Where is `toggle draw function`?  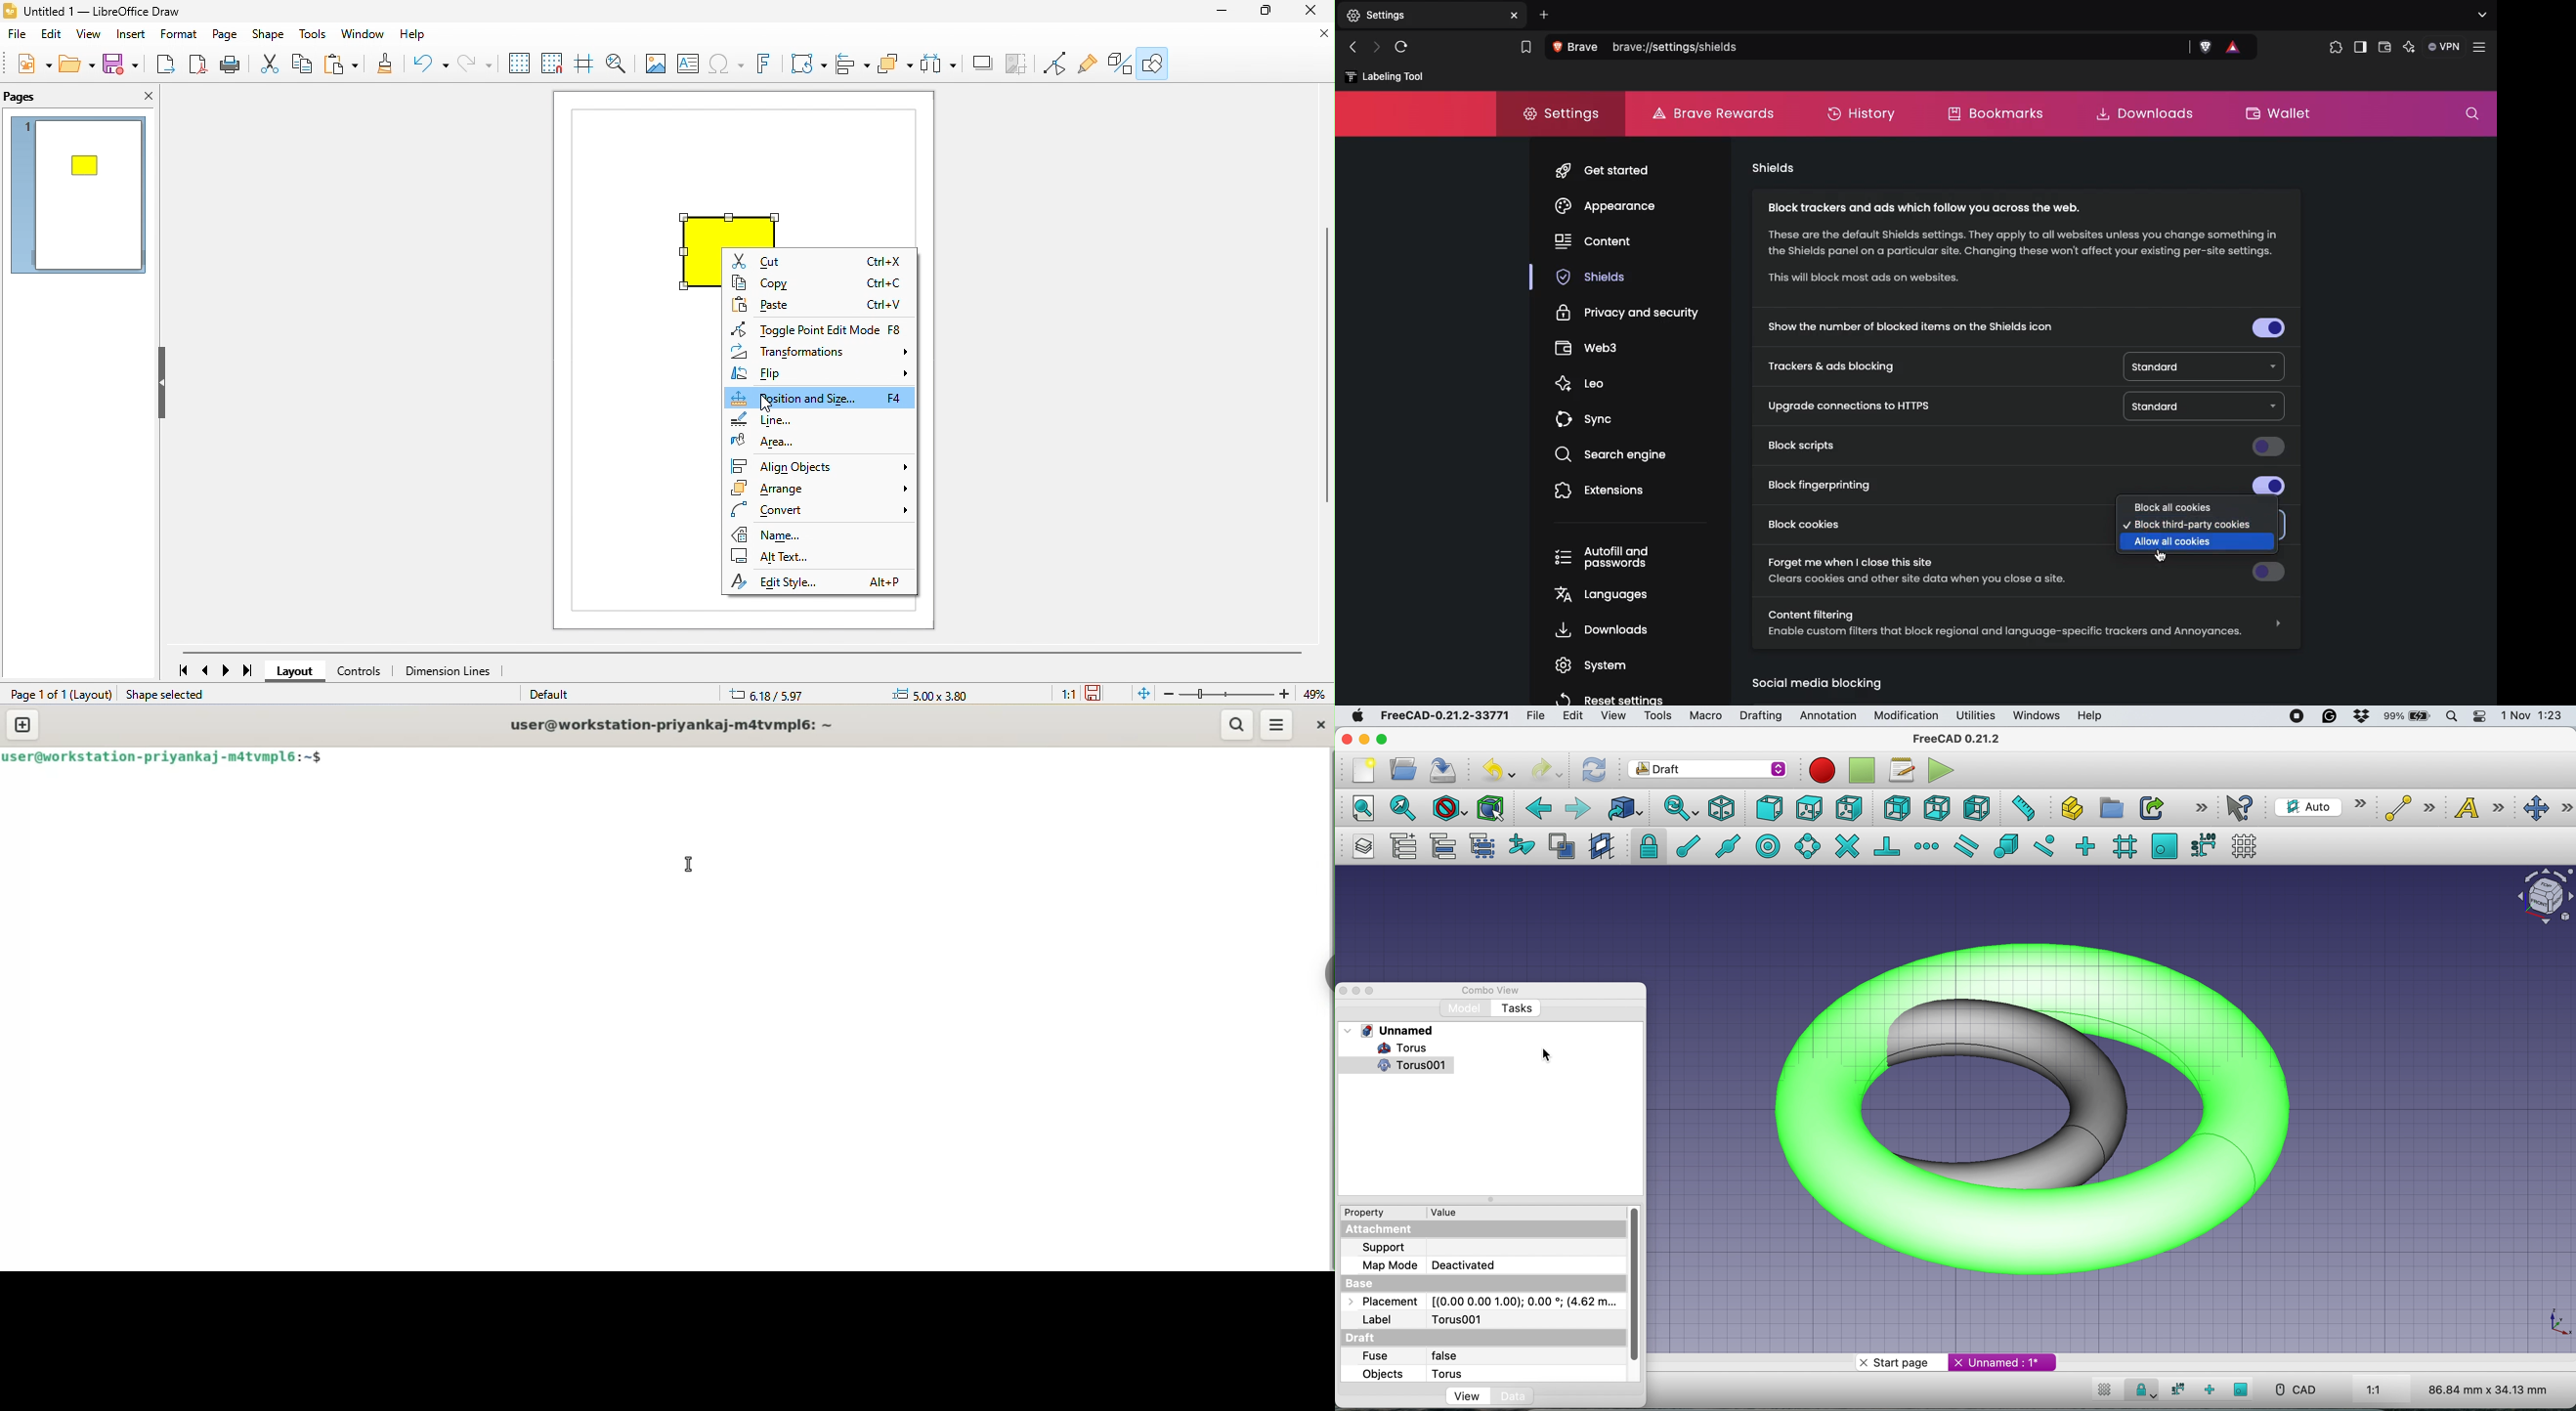 toggle draw function is located at coordinates (1118, 62).